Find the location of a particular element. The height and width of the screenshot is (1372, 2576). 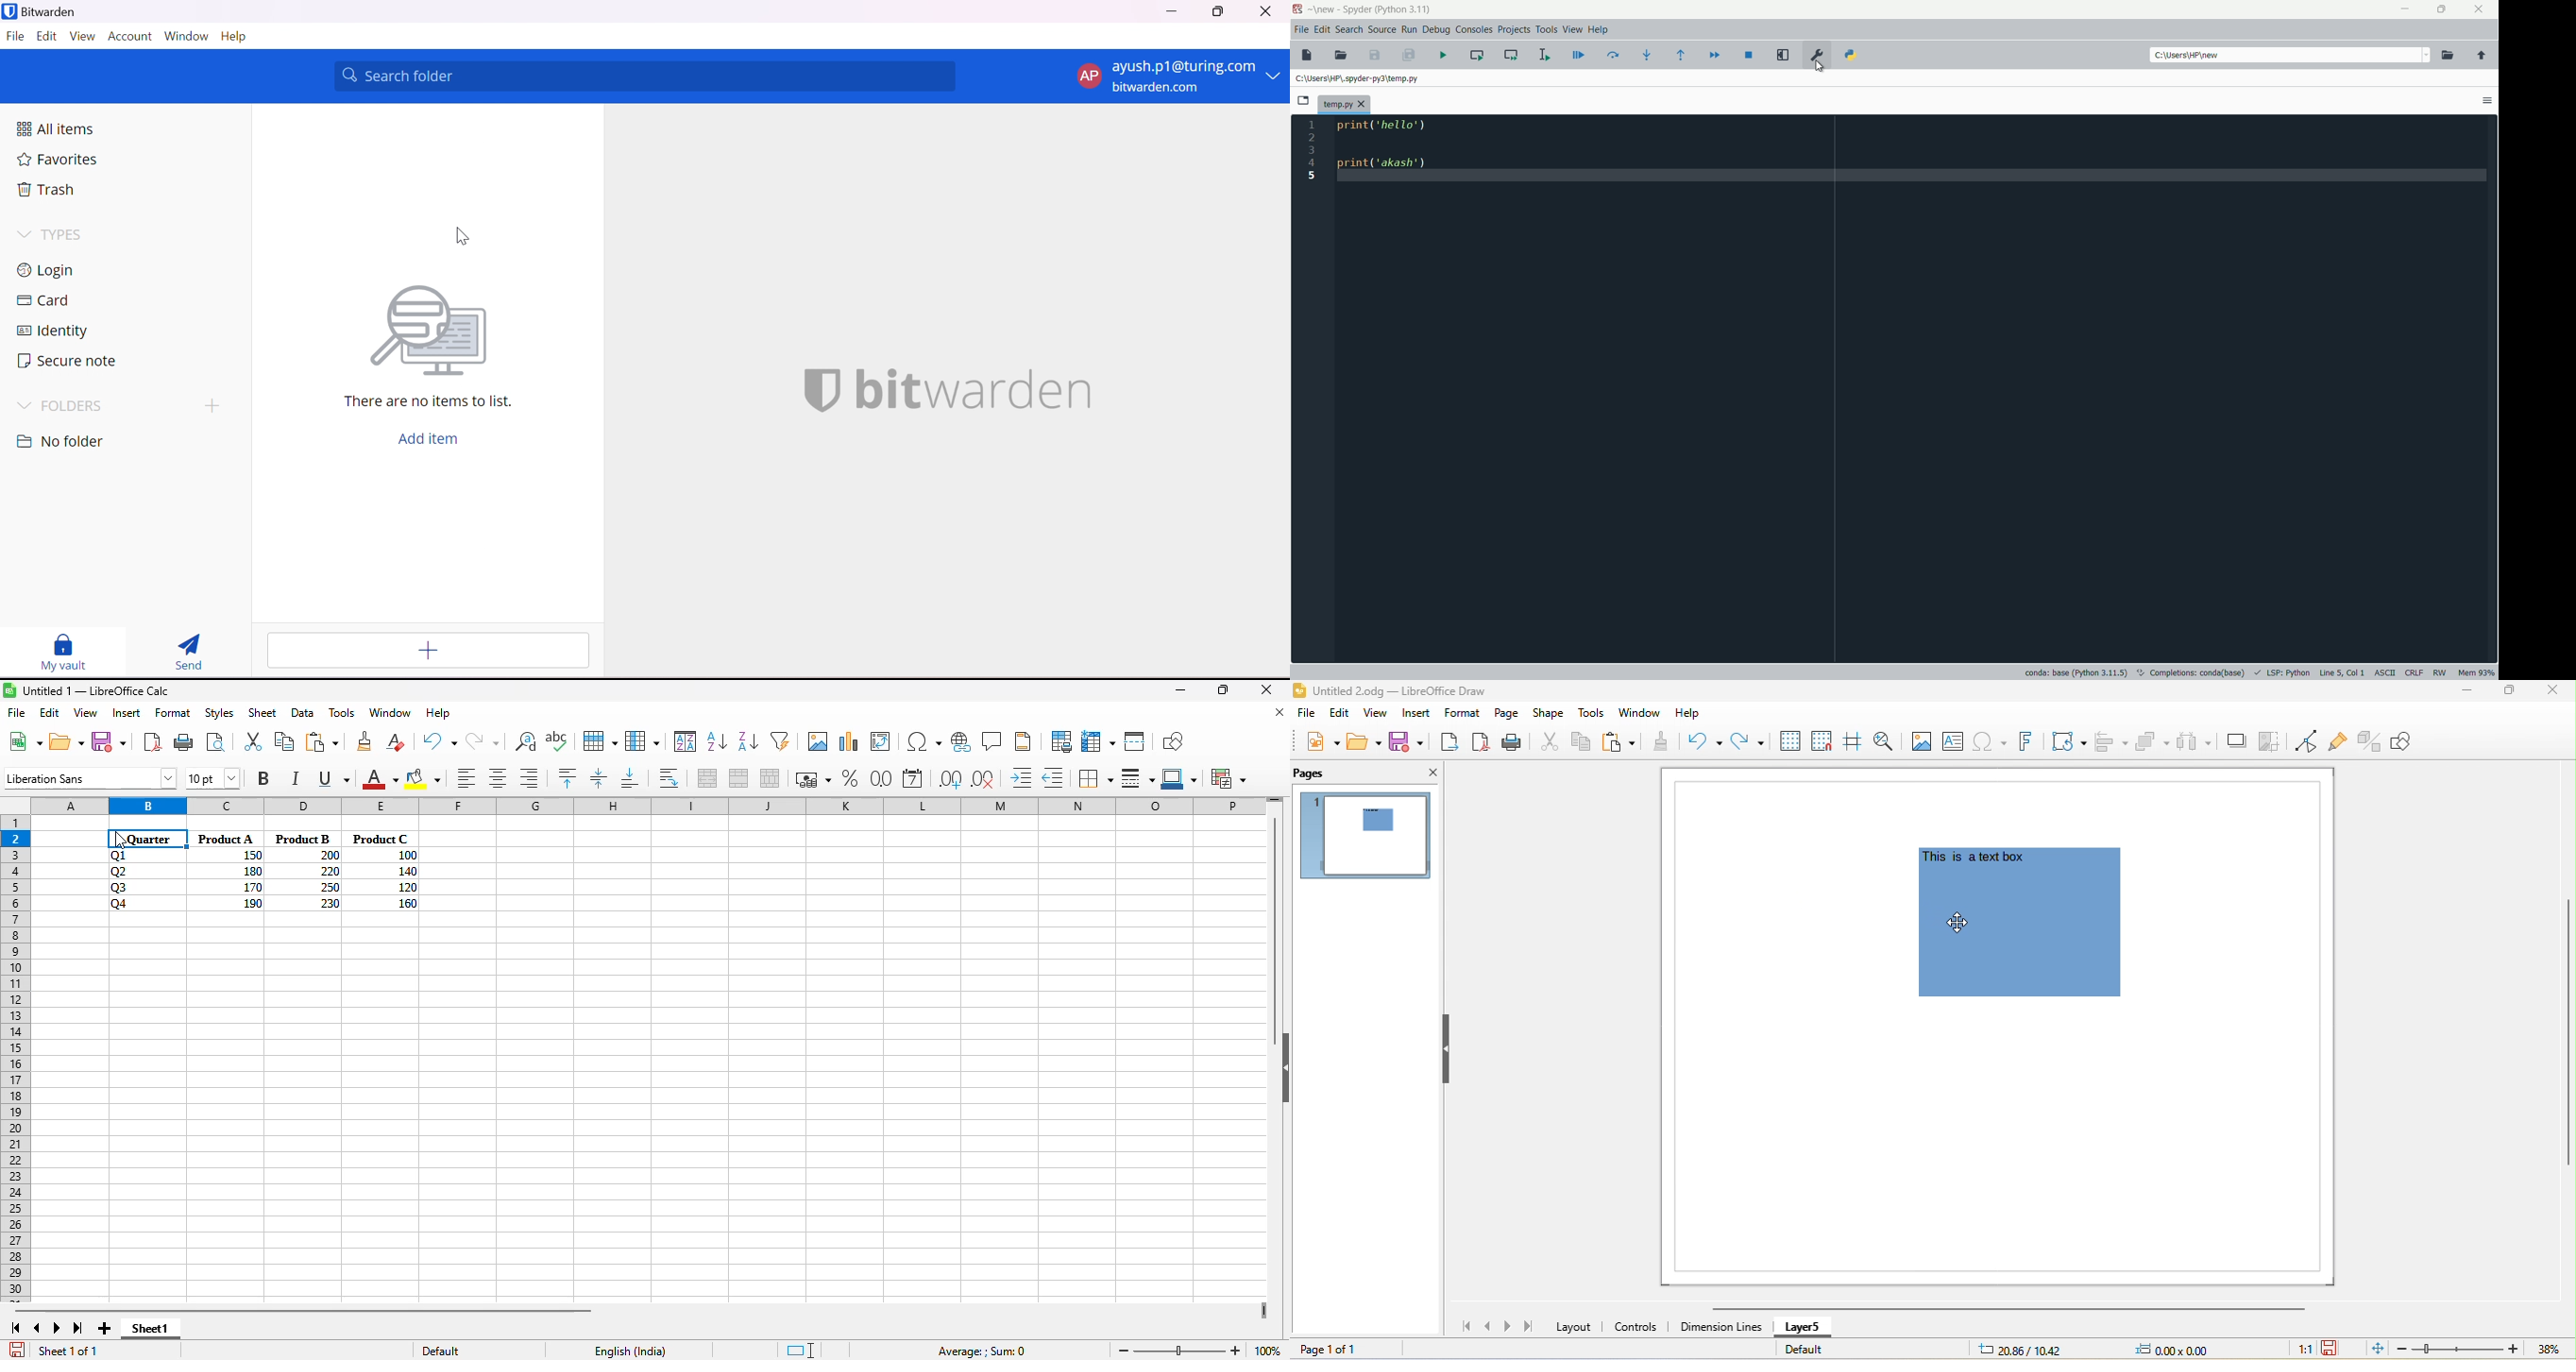

export directly as PDF is located at coordinates (152, 740).